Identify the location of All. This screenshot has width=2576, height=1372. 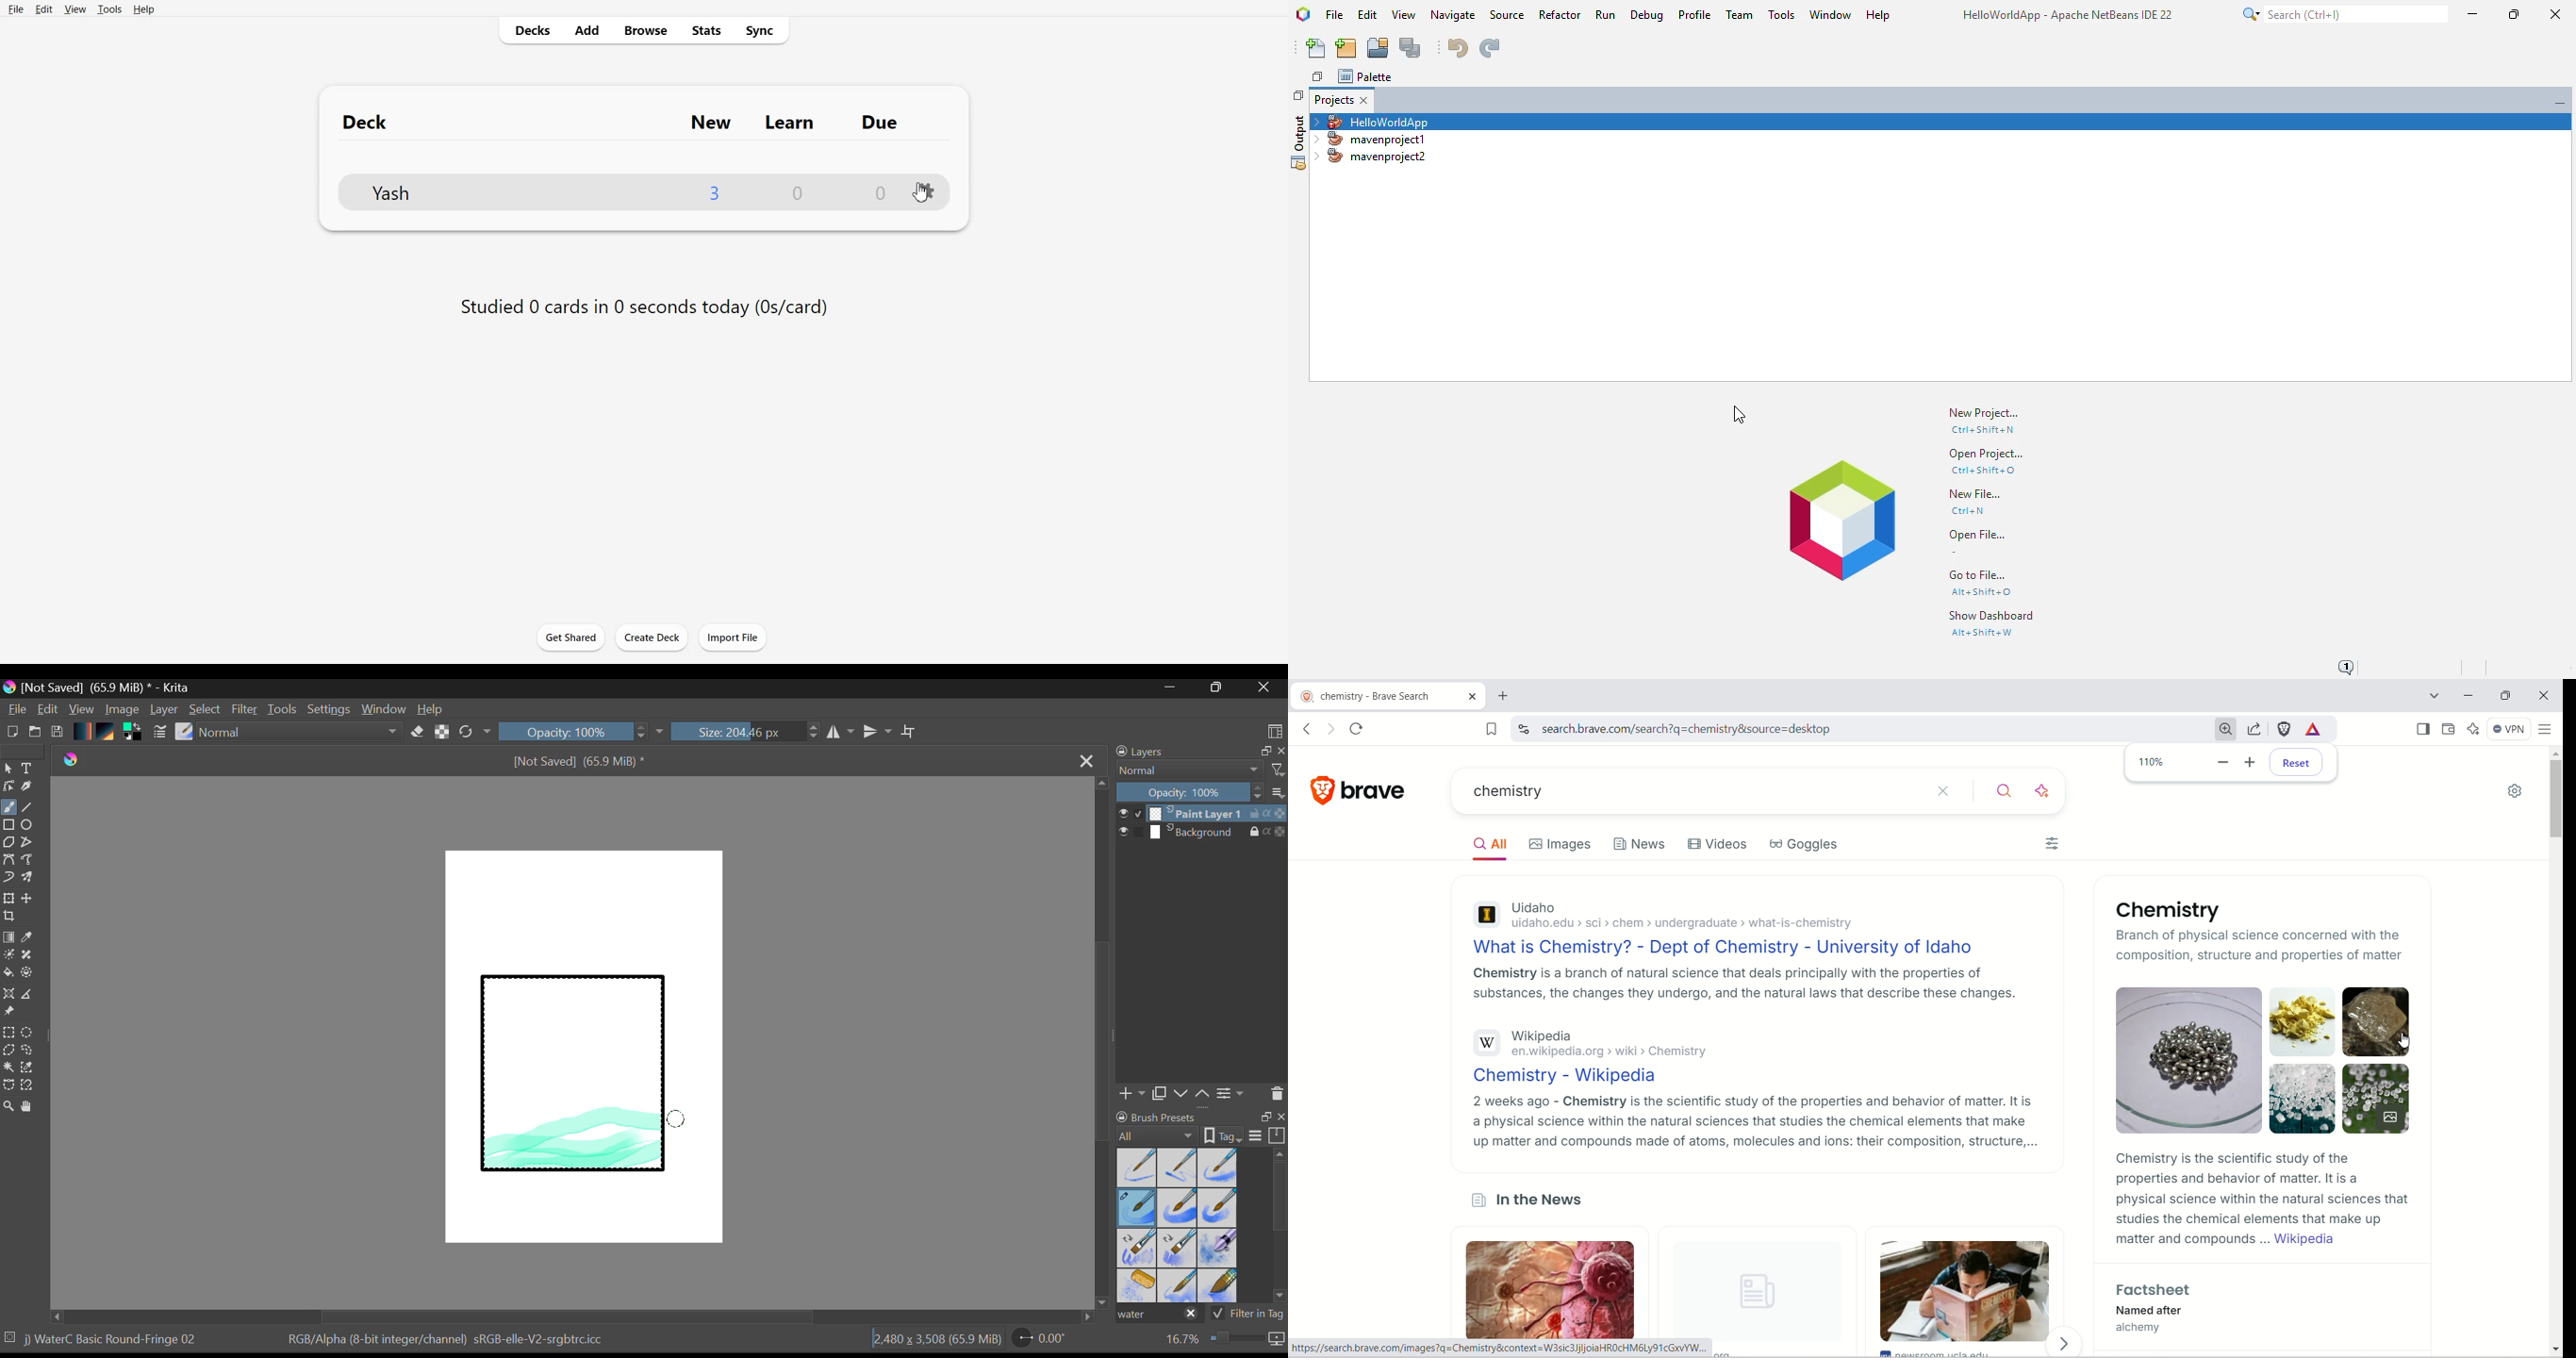
(1487, 845).